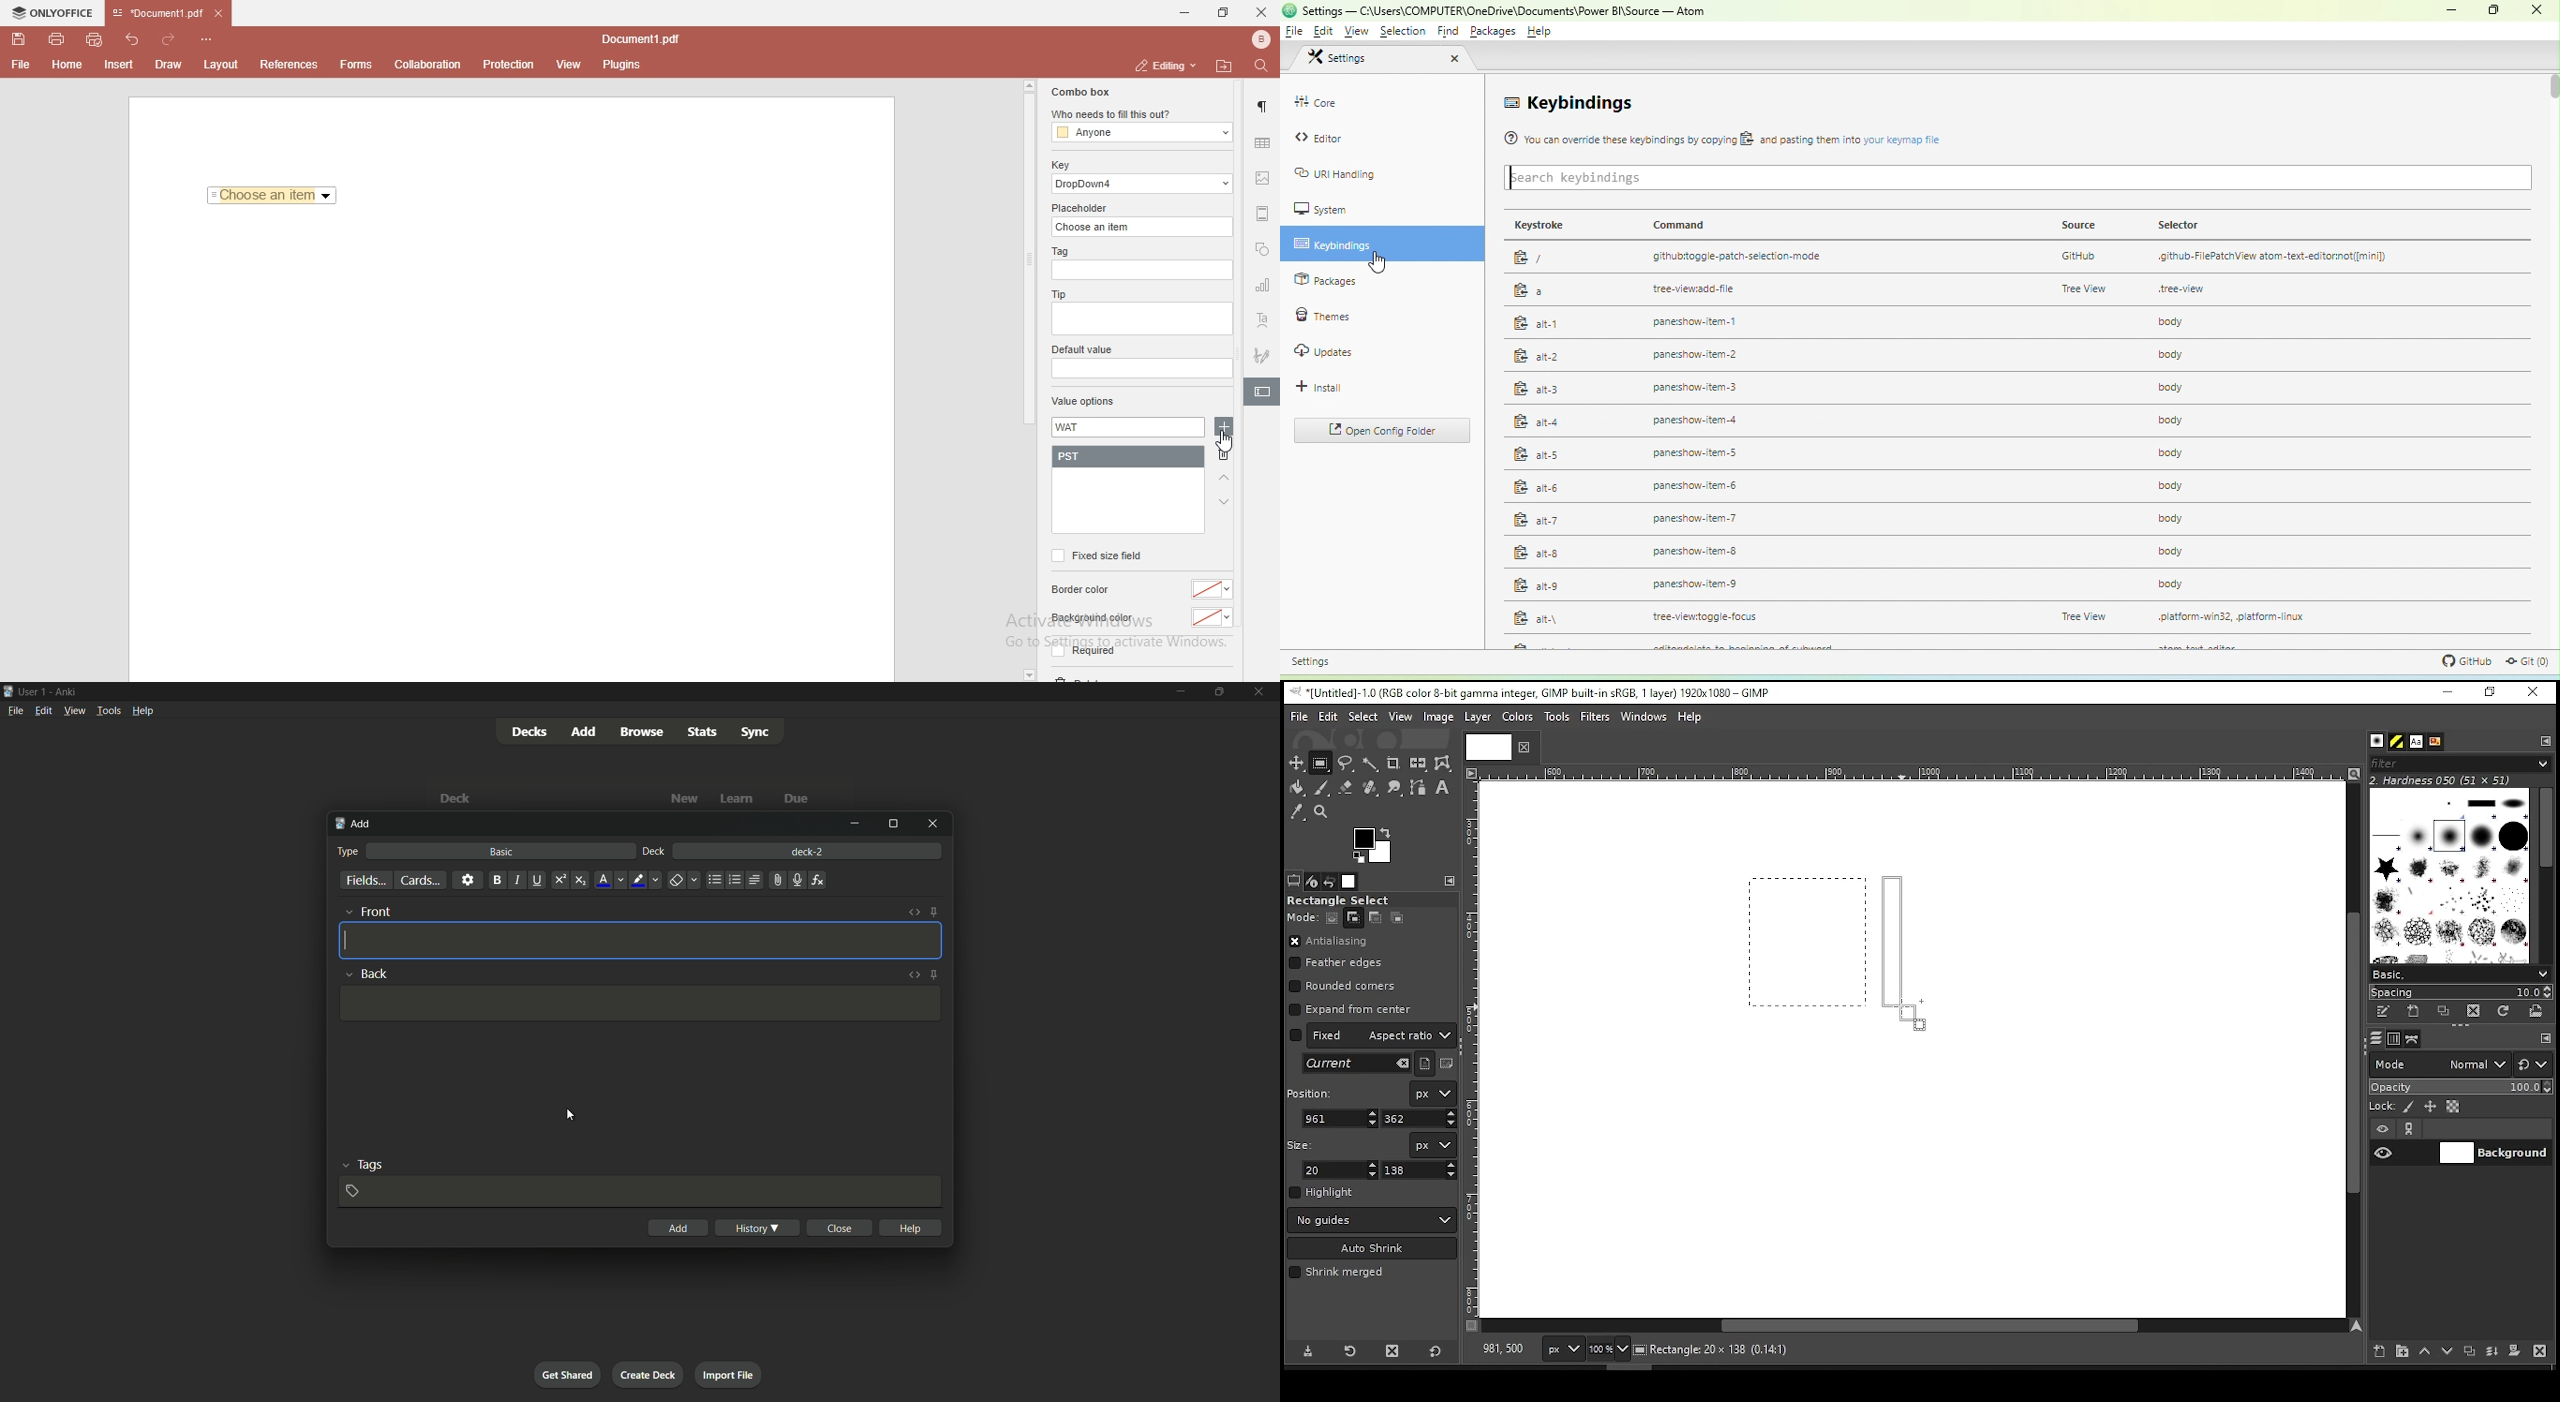  I want to click on subscript, so click(580, 881).